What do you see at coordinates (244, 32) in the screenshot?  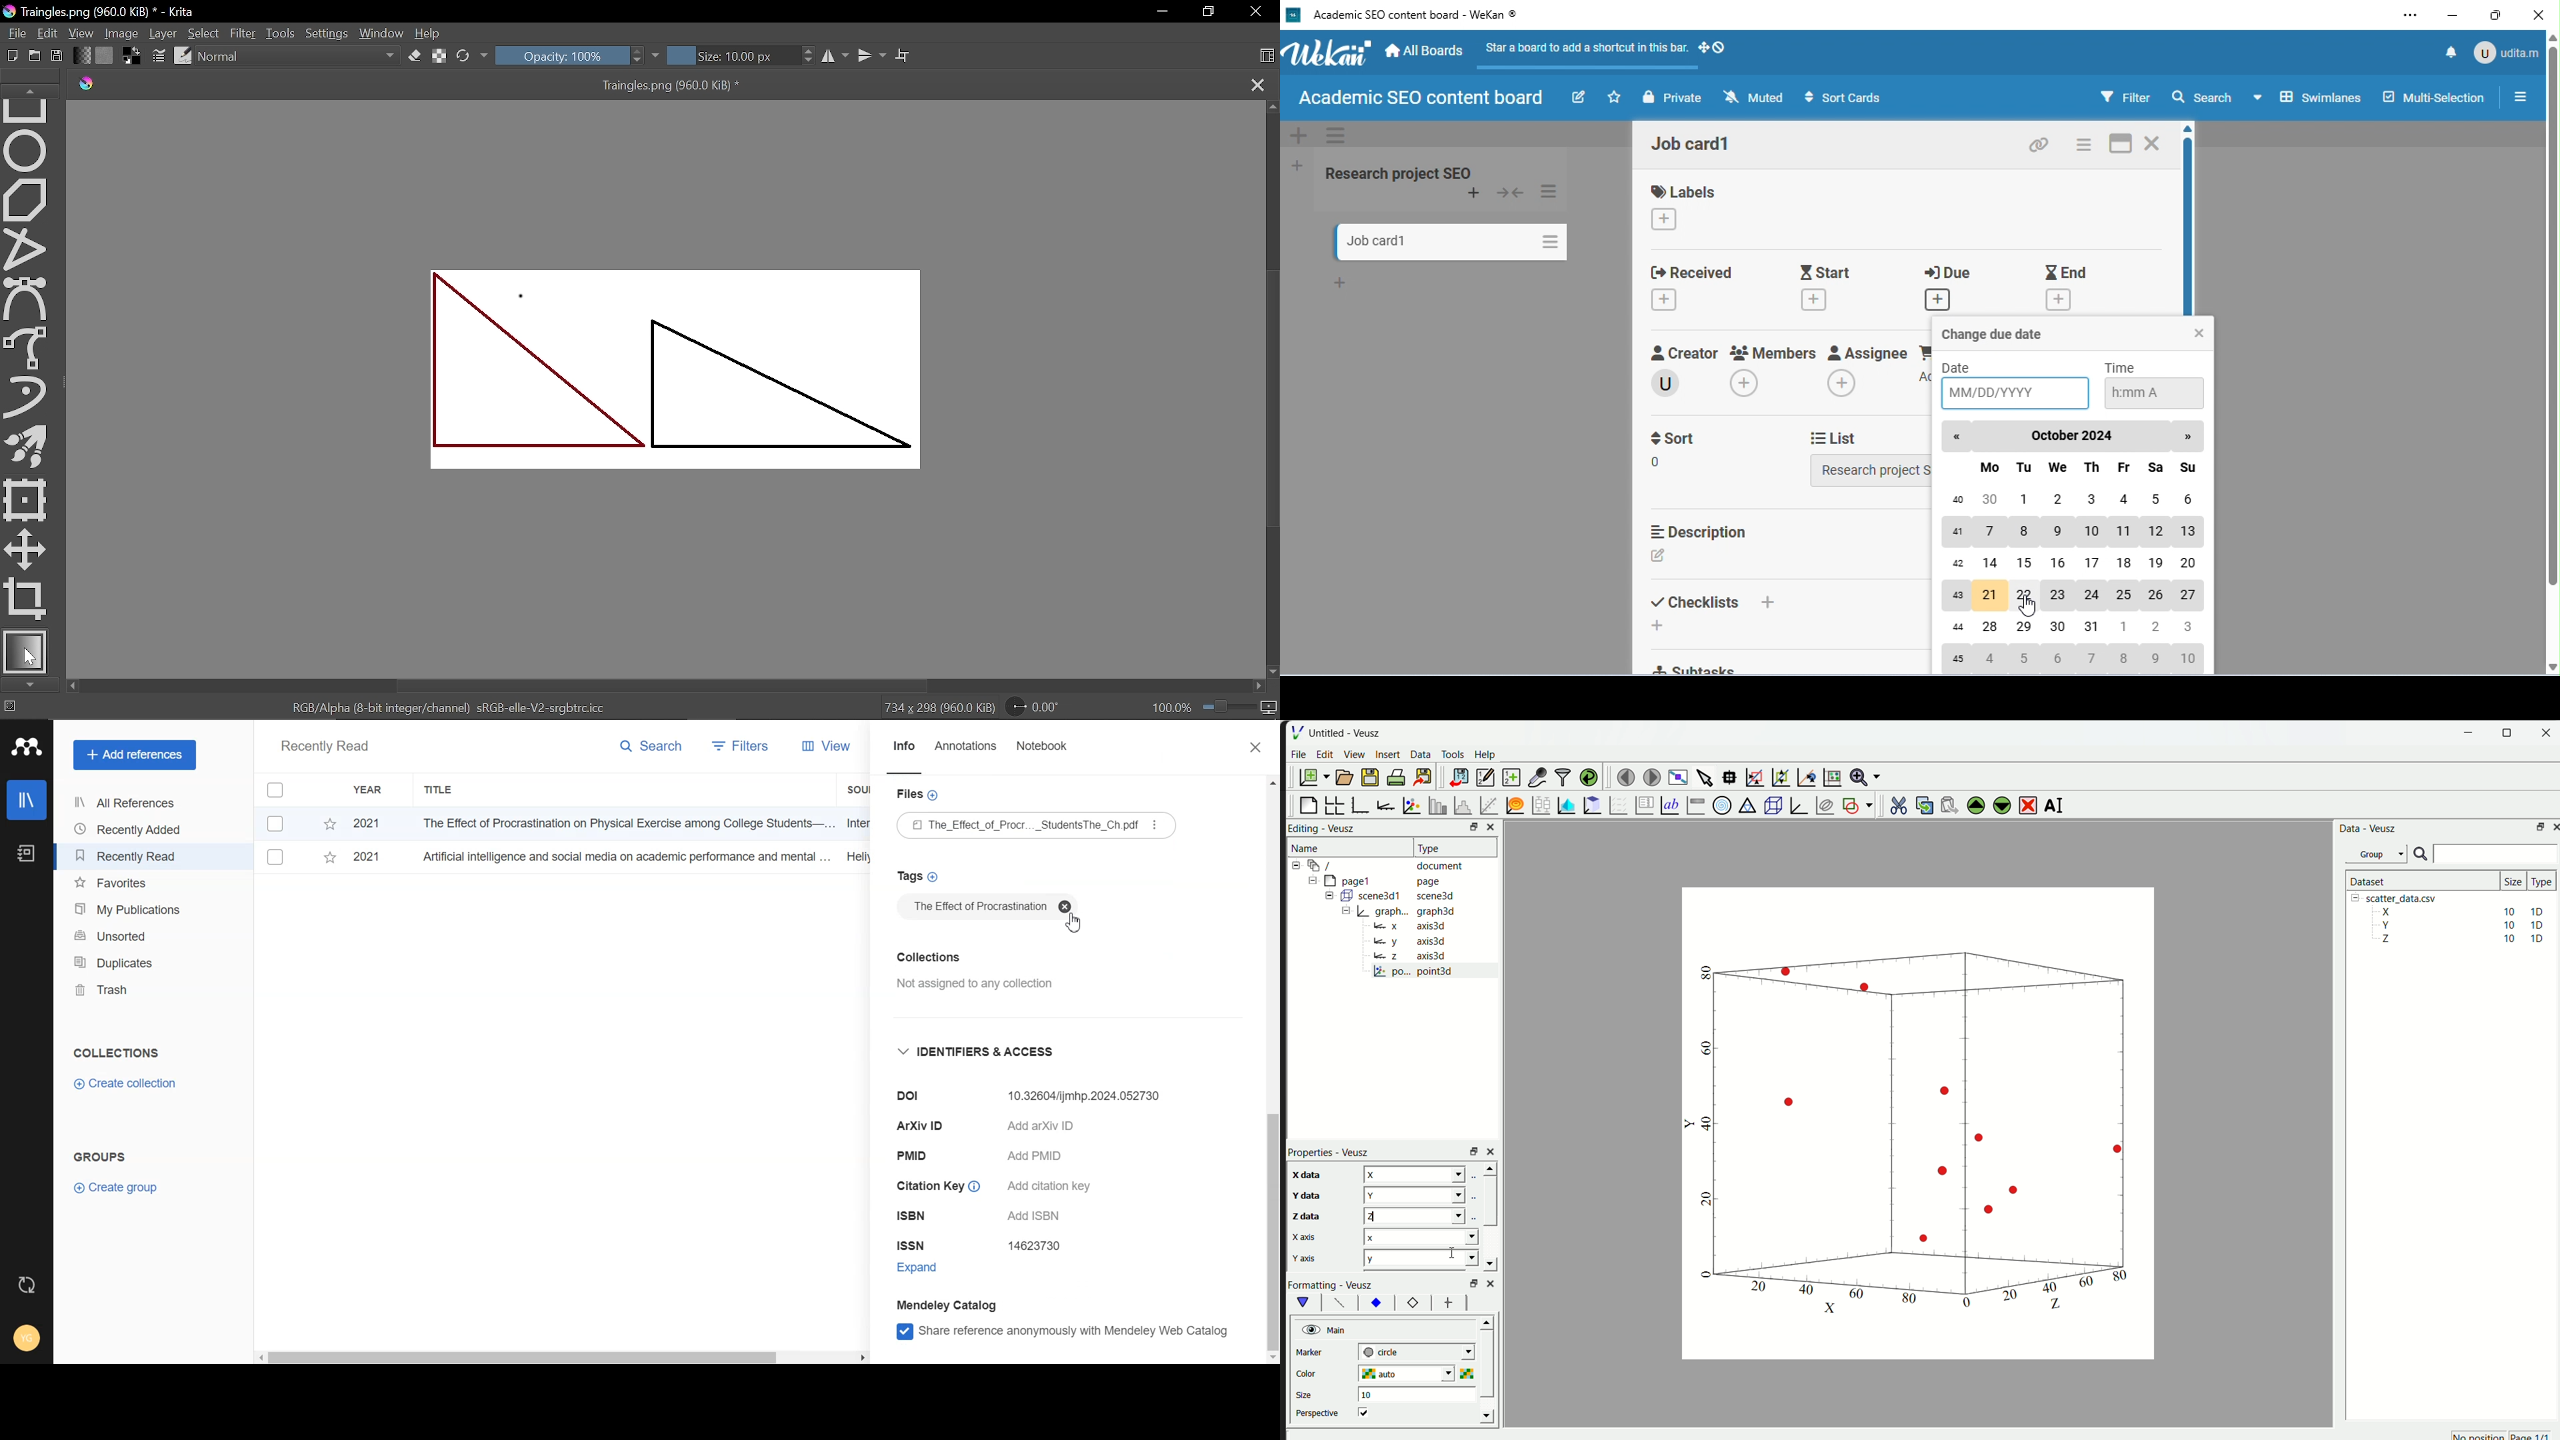 I see `Filter` at bounding box center [244, 32].